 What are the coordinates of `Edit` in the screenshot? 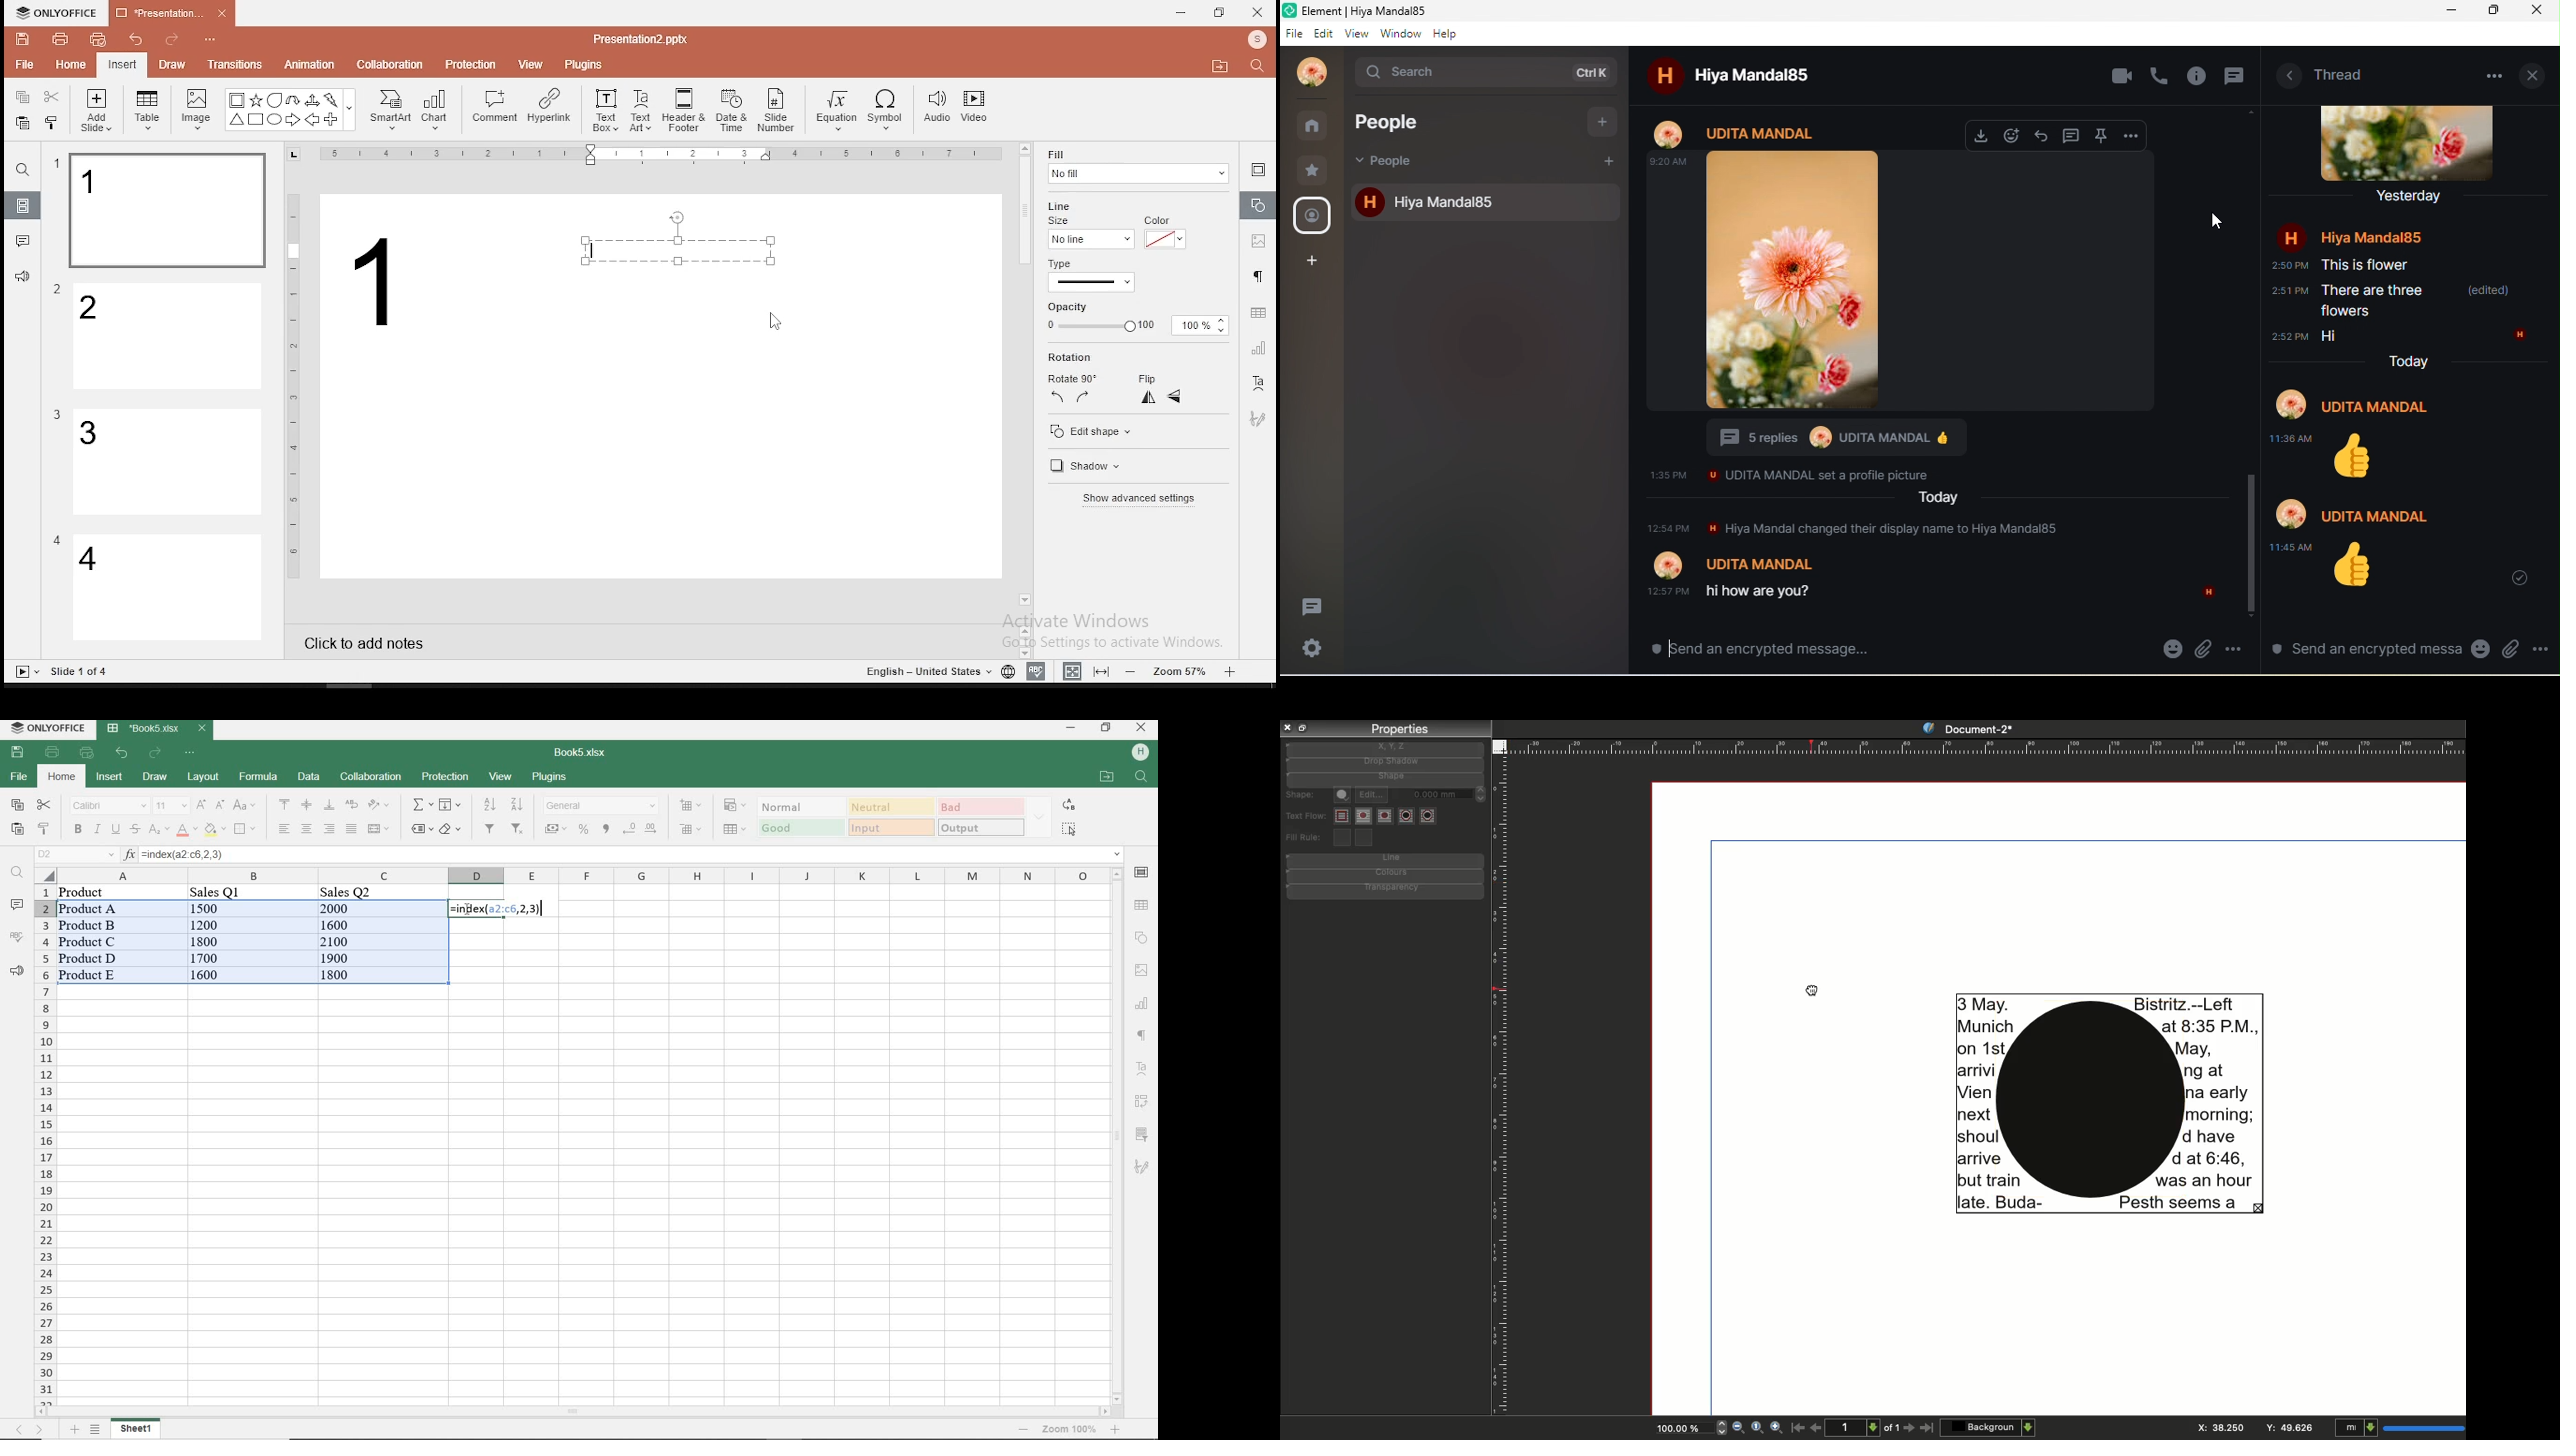 It's located at (1371, 792).